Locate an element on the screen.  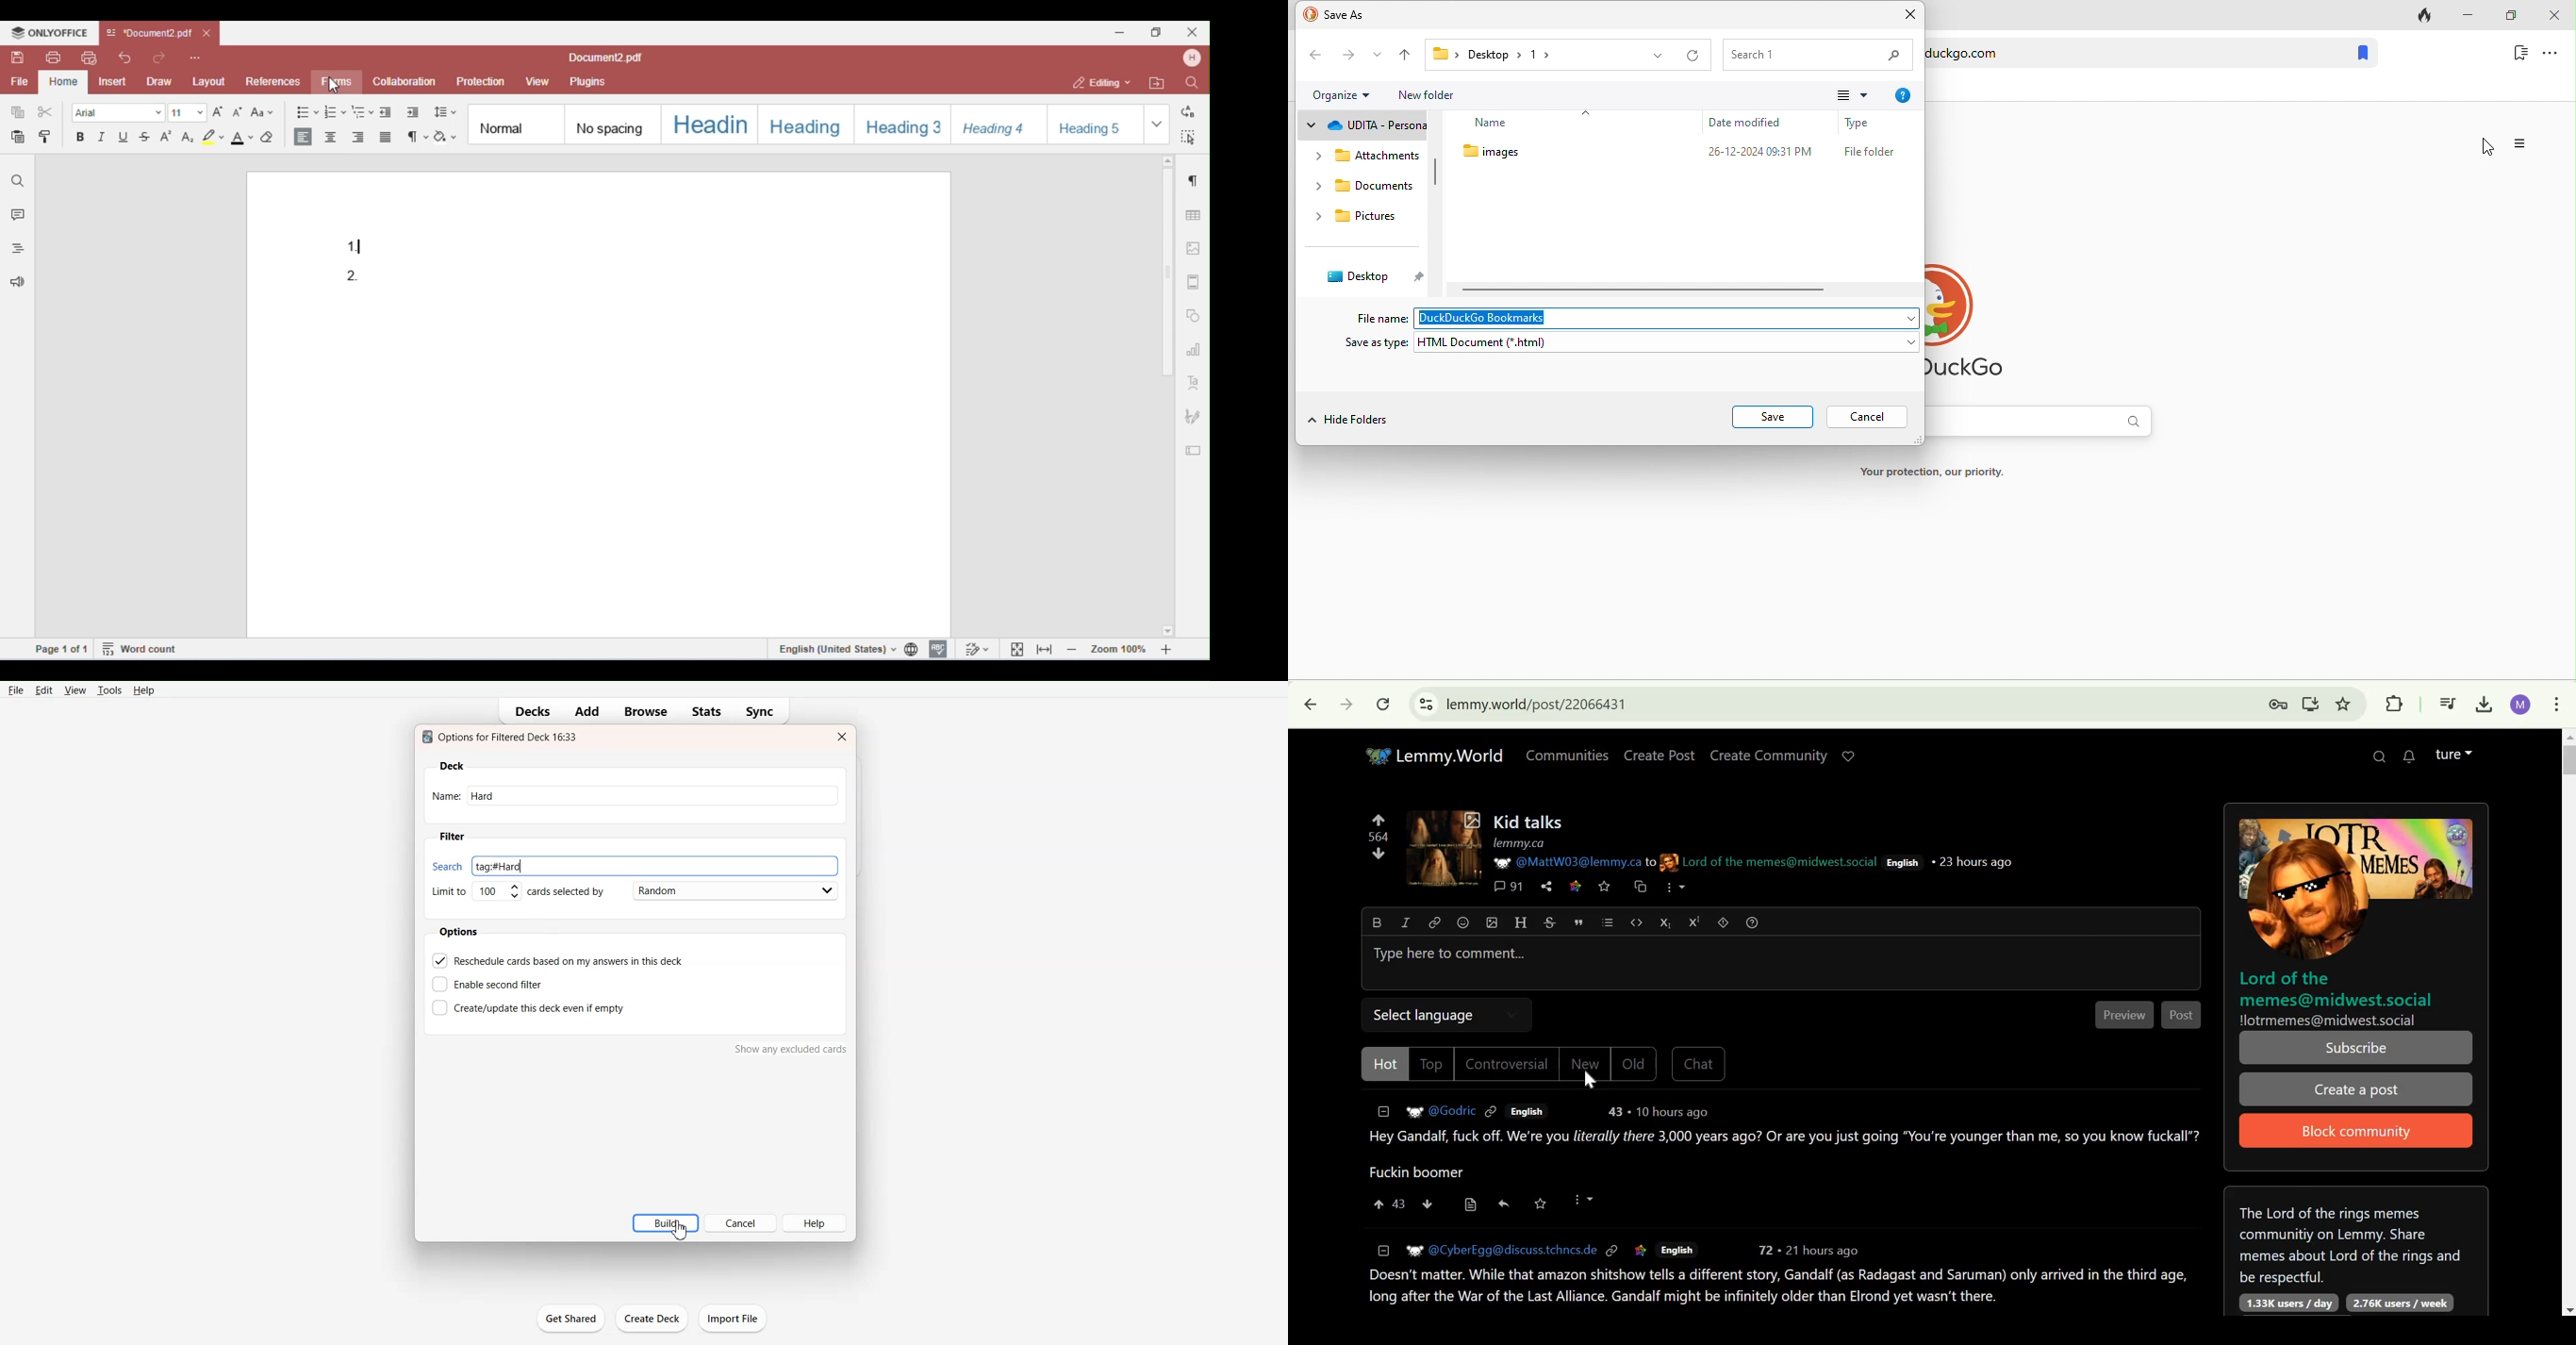
cursor is located at coordinates (2488, 145).